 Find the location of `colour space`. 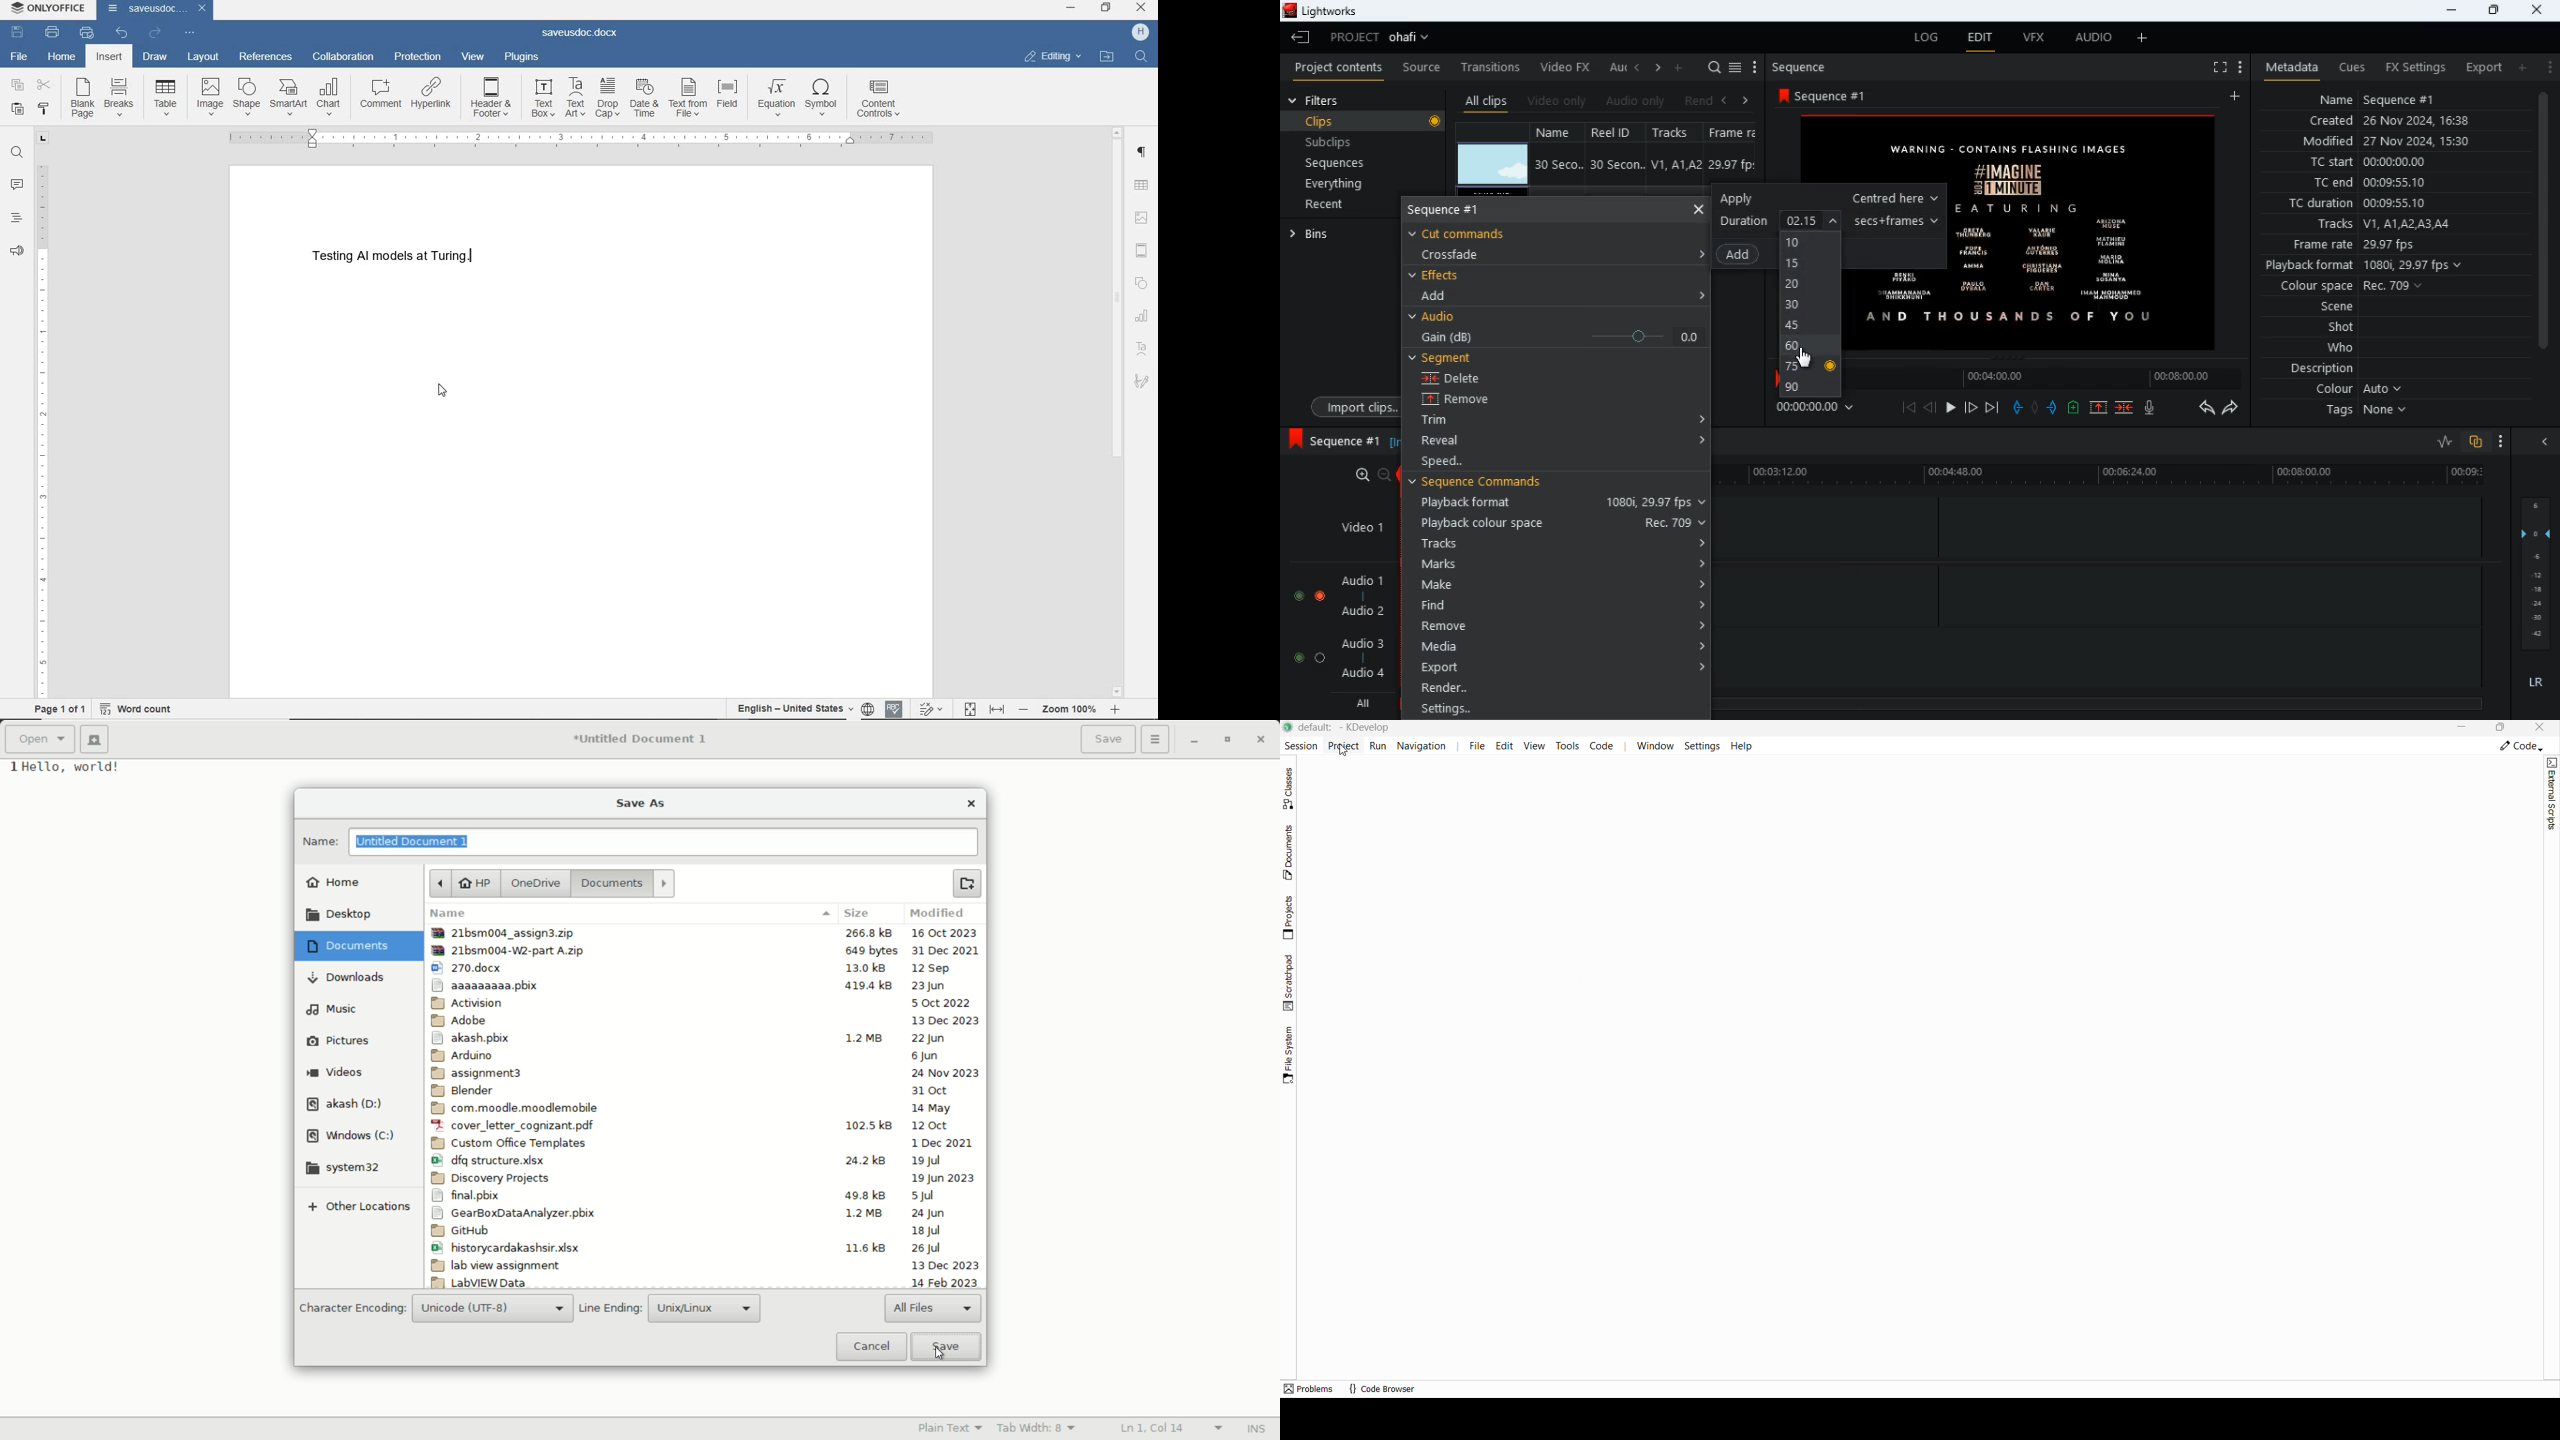

colour space is located at coordinates (2346, 287).